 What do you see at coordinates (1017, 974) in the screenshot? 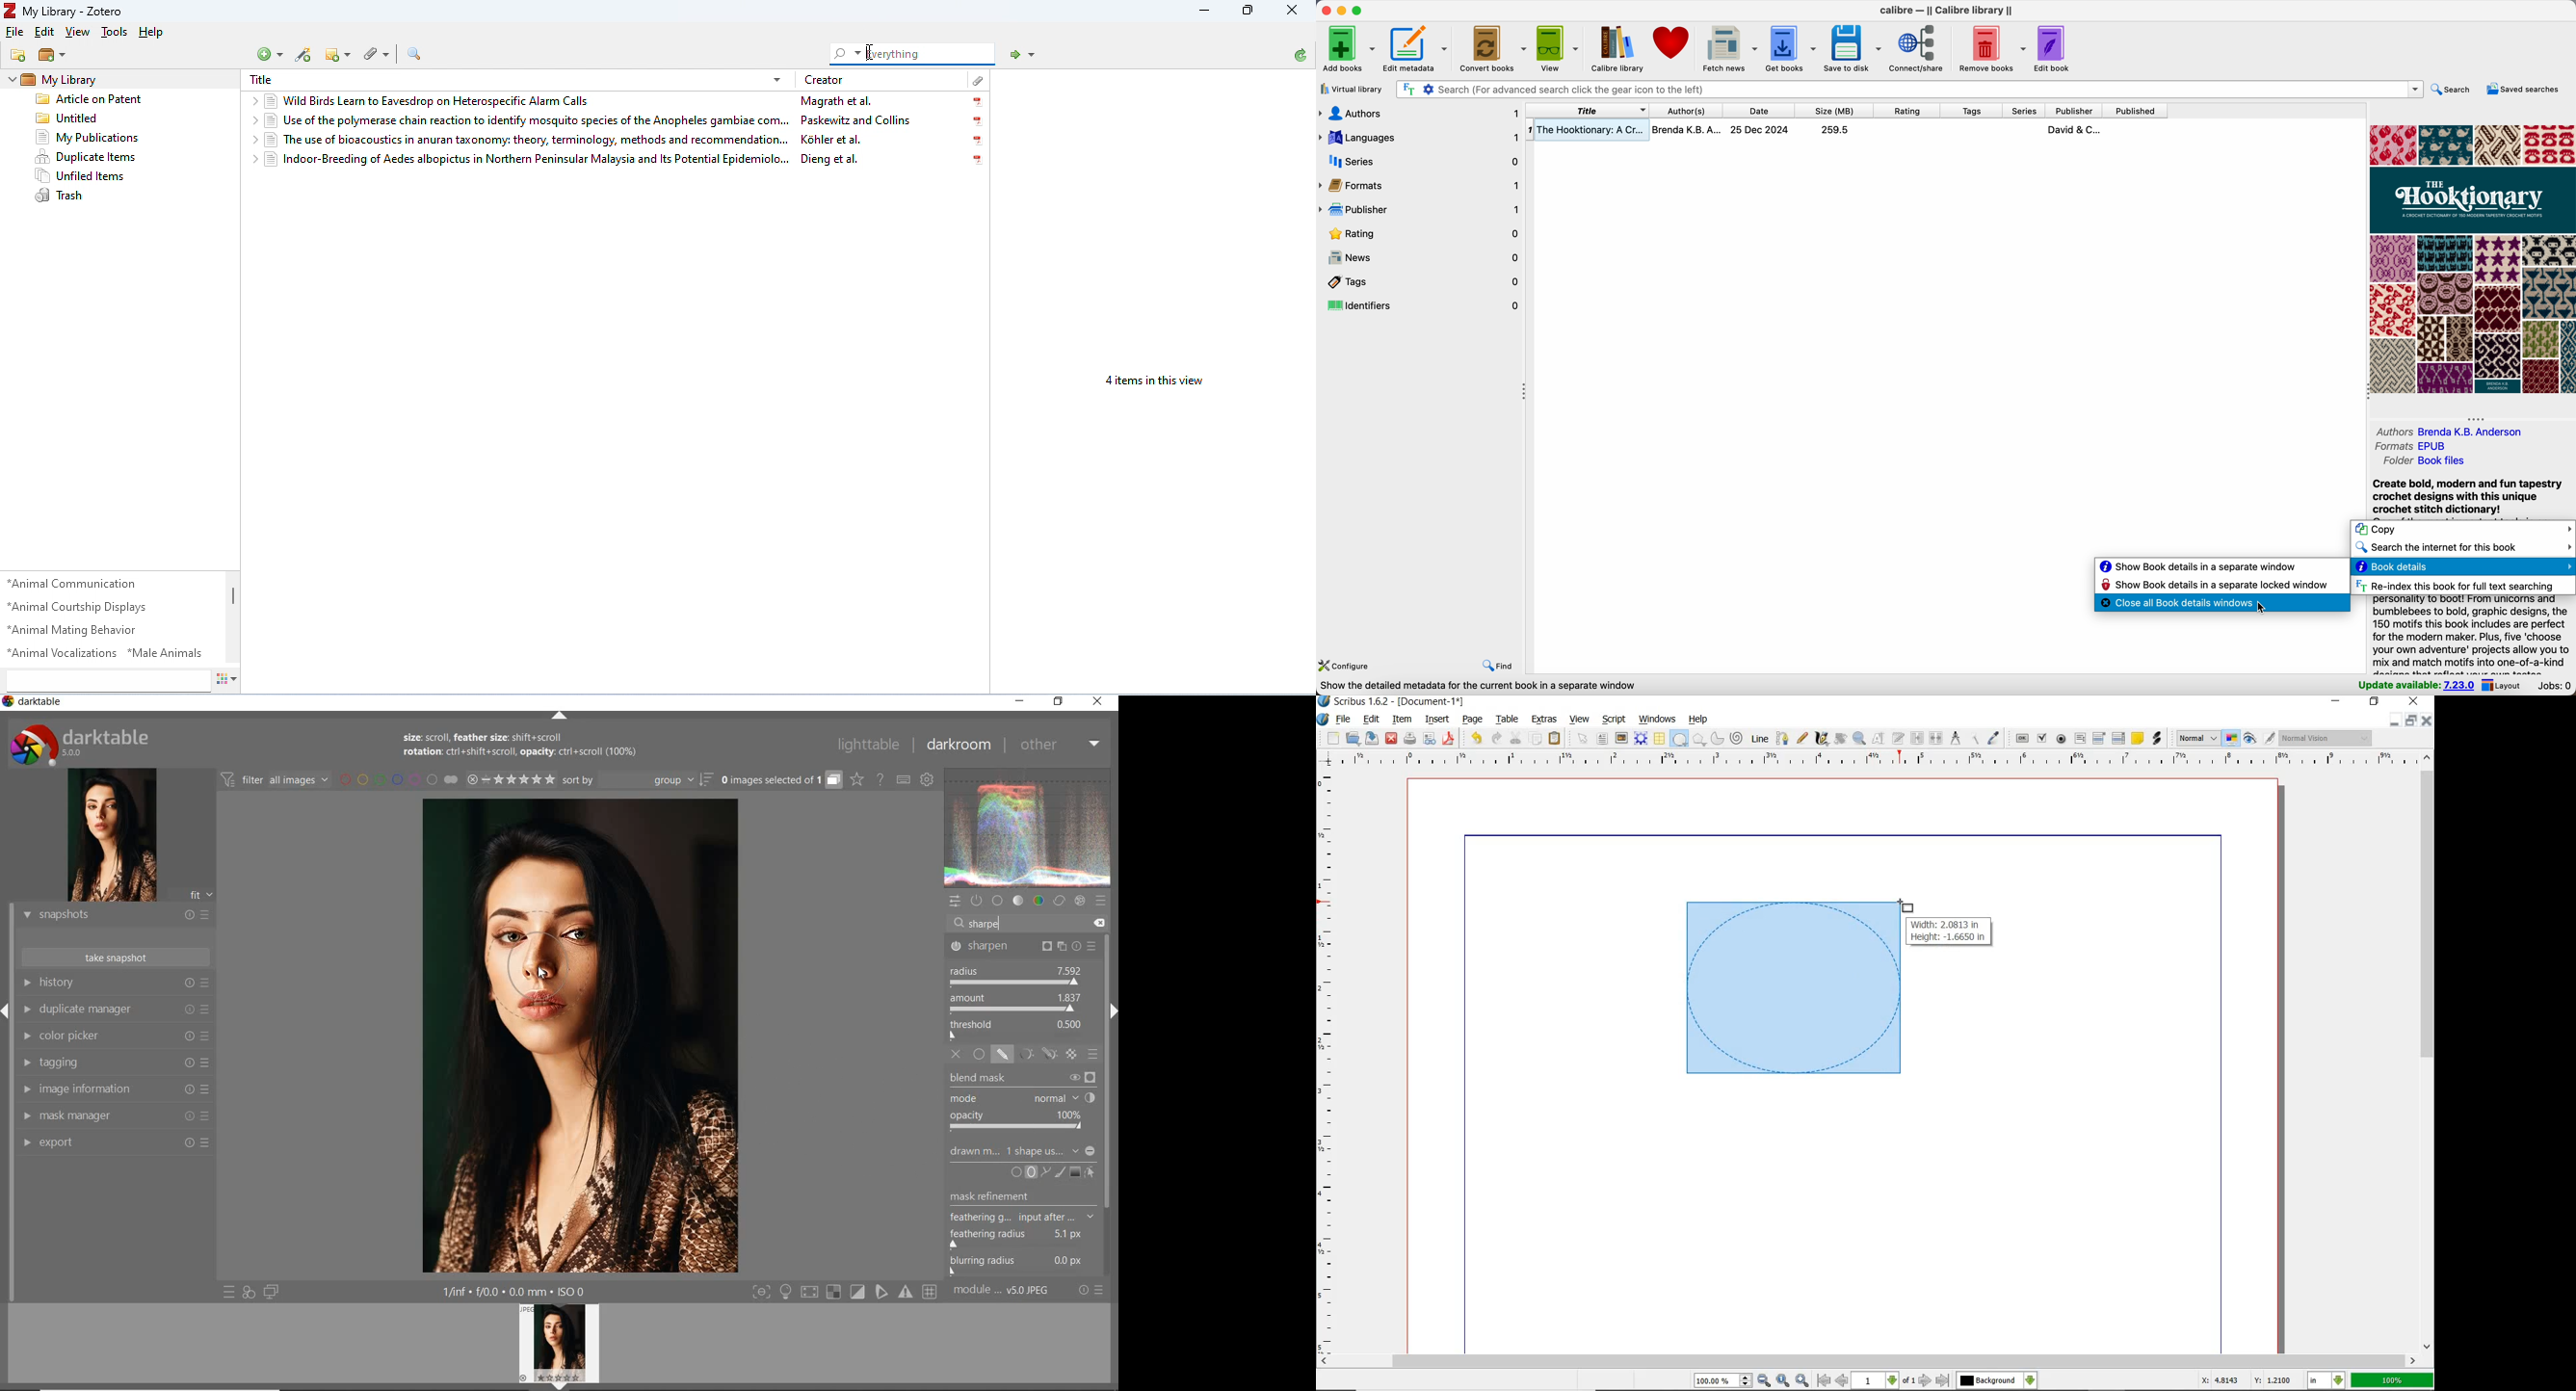
I see `RADIUS` at bounding box center [1017, 974].